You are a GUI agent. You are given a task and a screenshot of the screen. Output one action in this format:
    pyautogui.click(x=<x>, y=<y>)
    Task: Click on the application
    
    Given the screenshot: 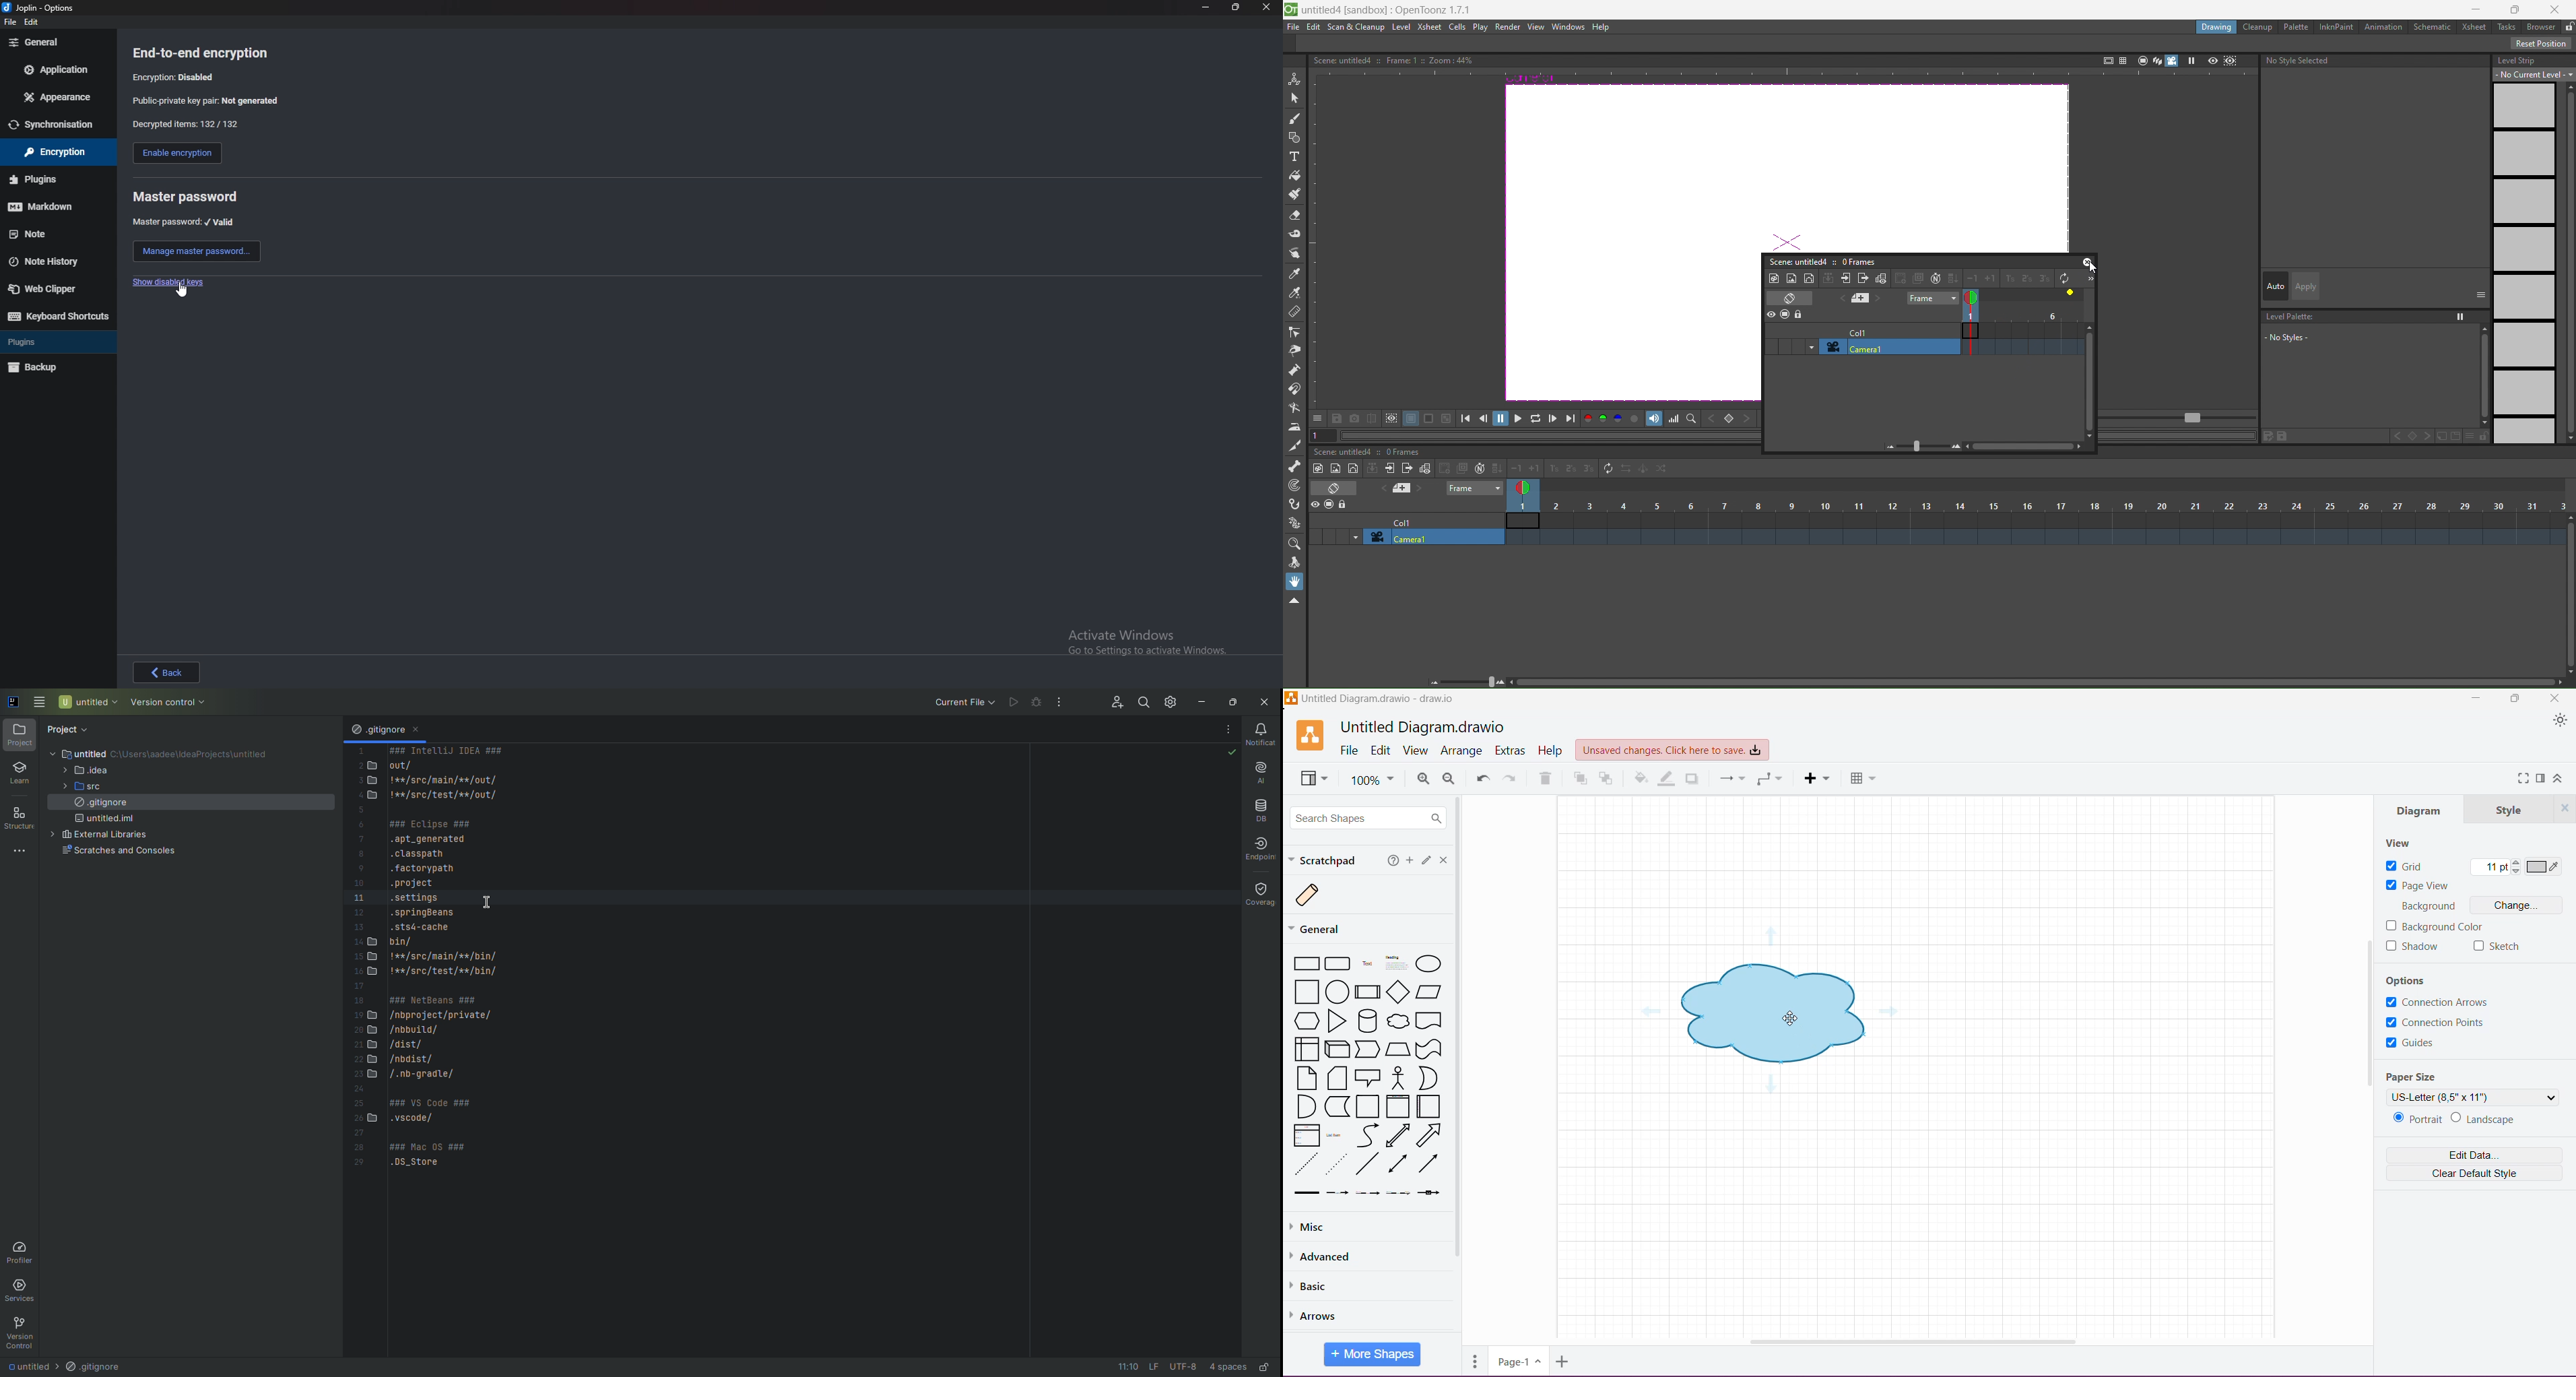 What is the action you would take?
    pyautogui.click(x=54, y=71)
    